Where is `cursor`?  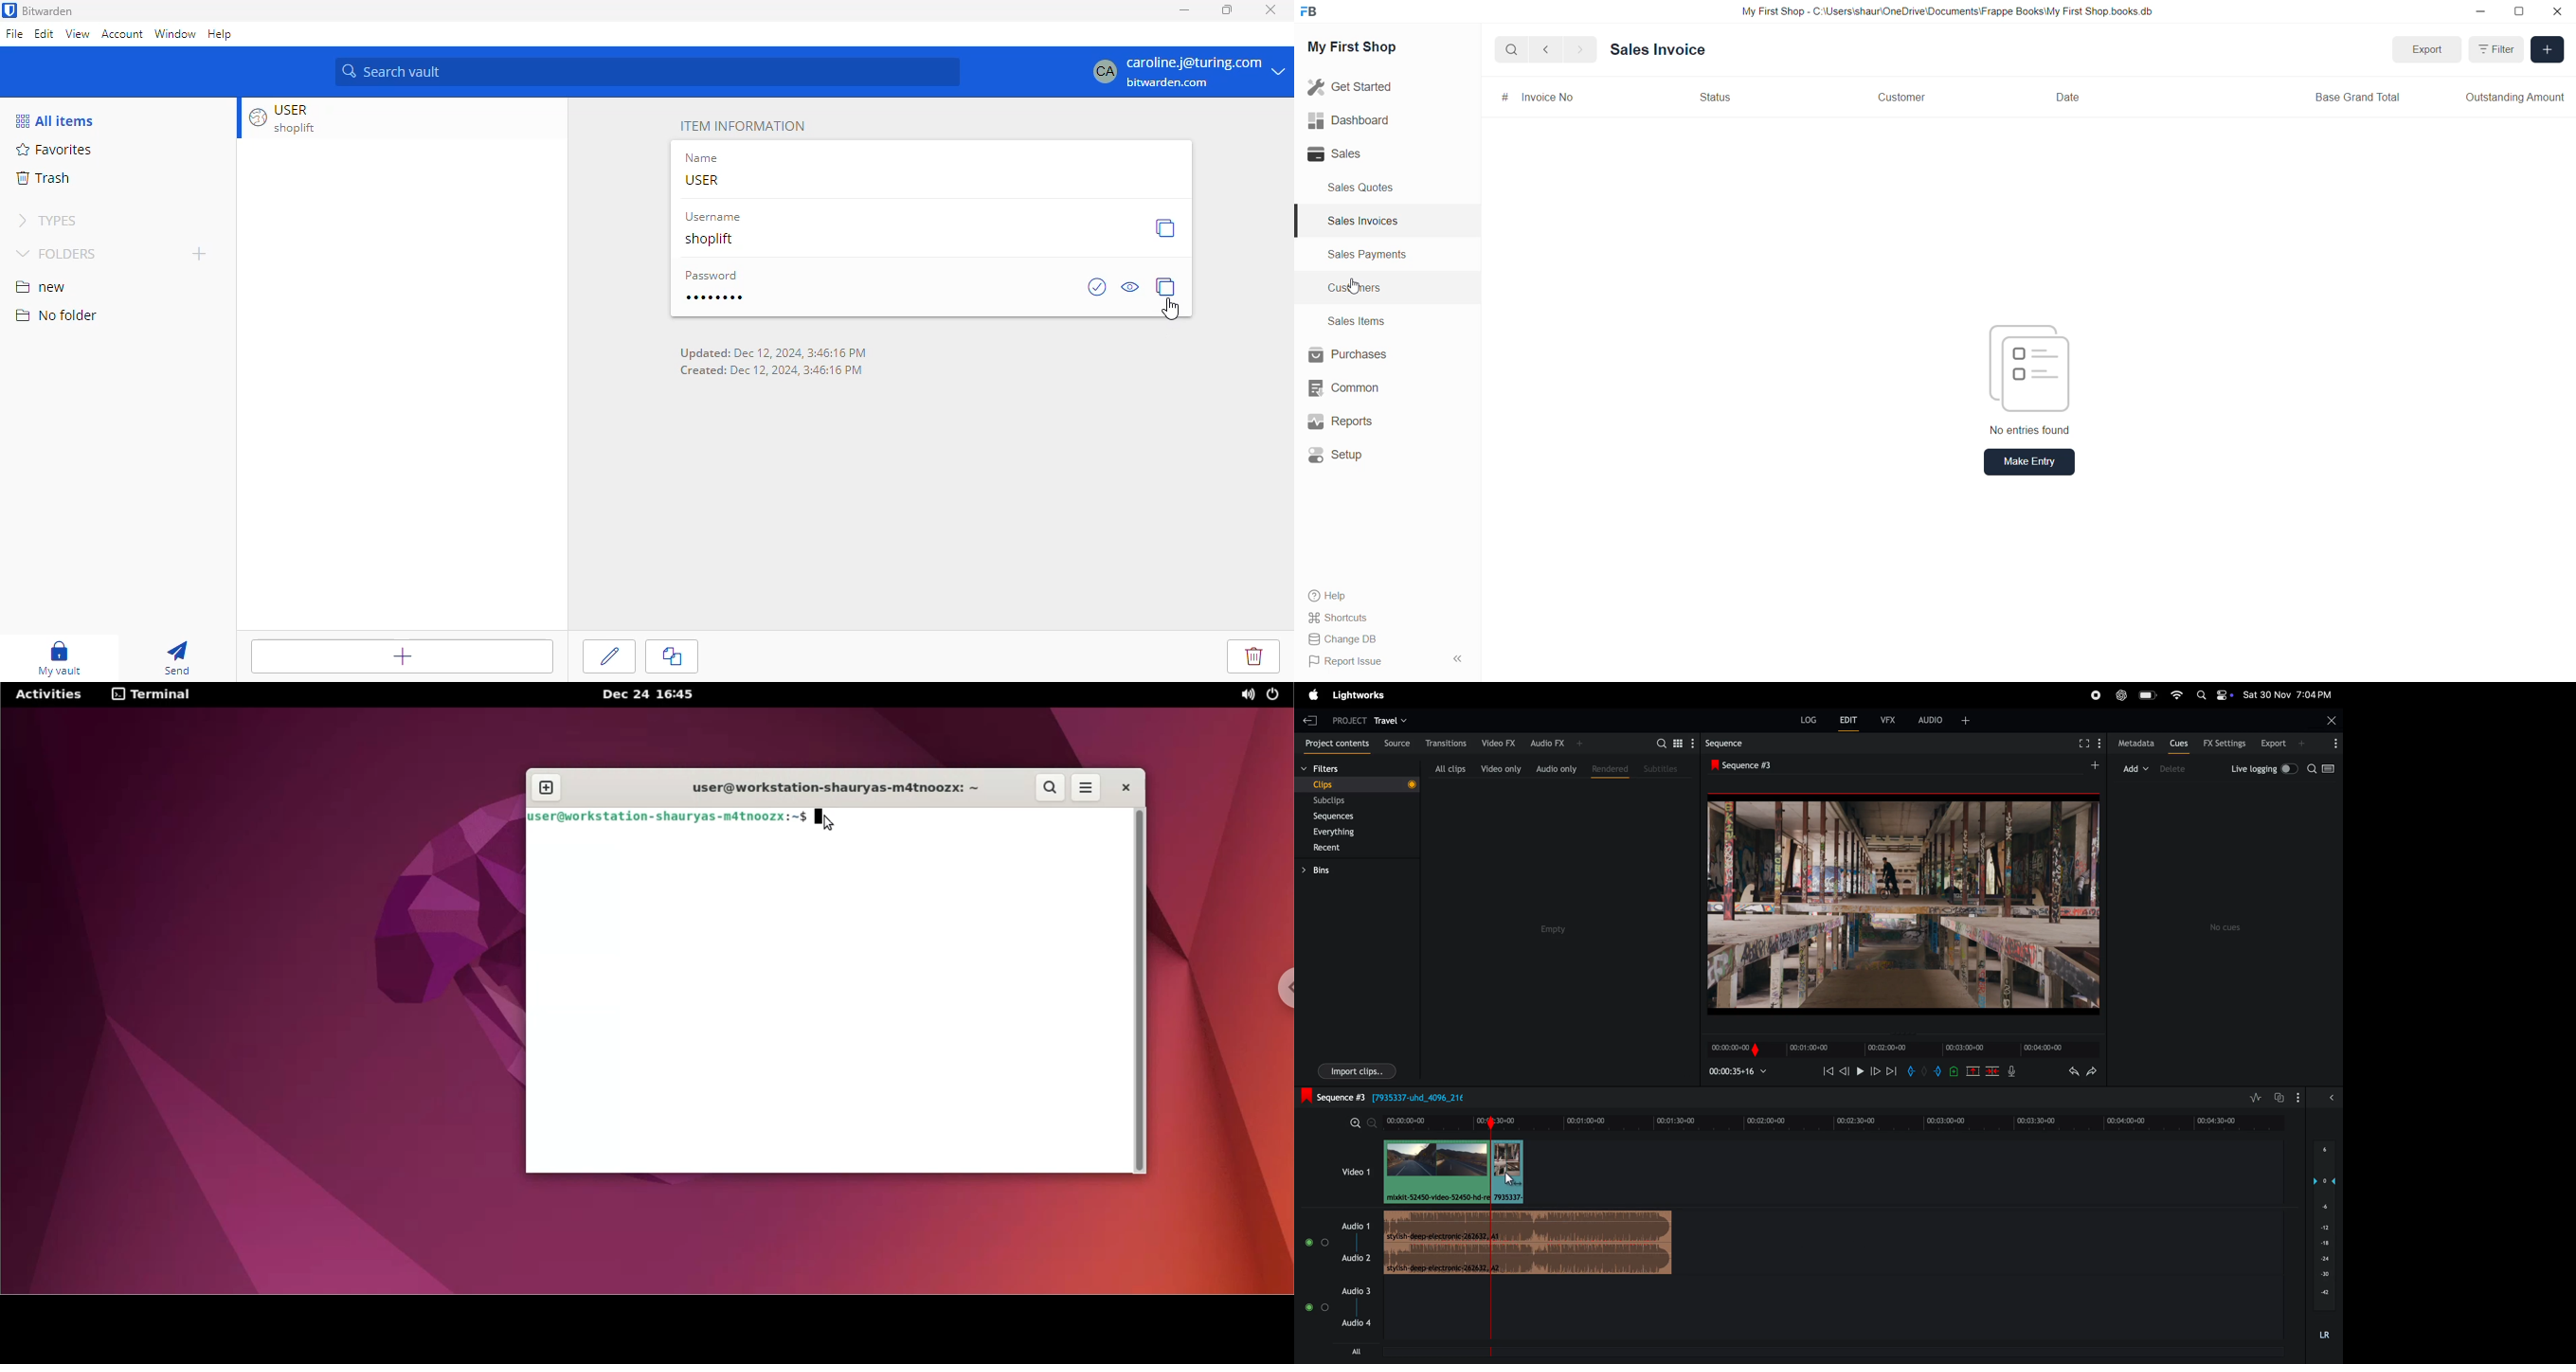 cursor is located at coordinates (1171, 309).